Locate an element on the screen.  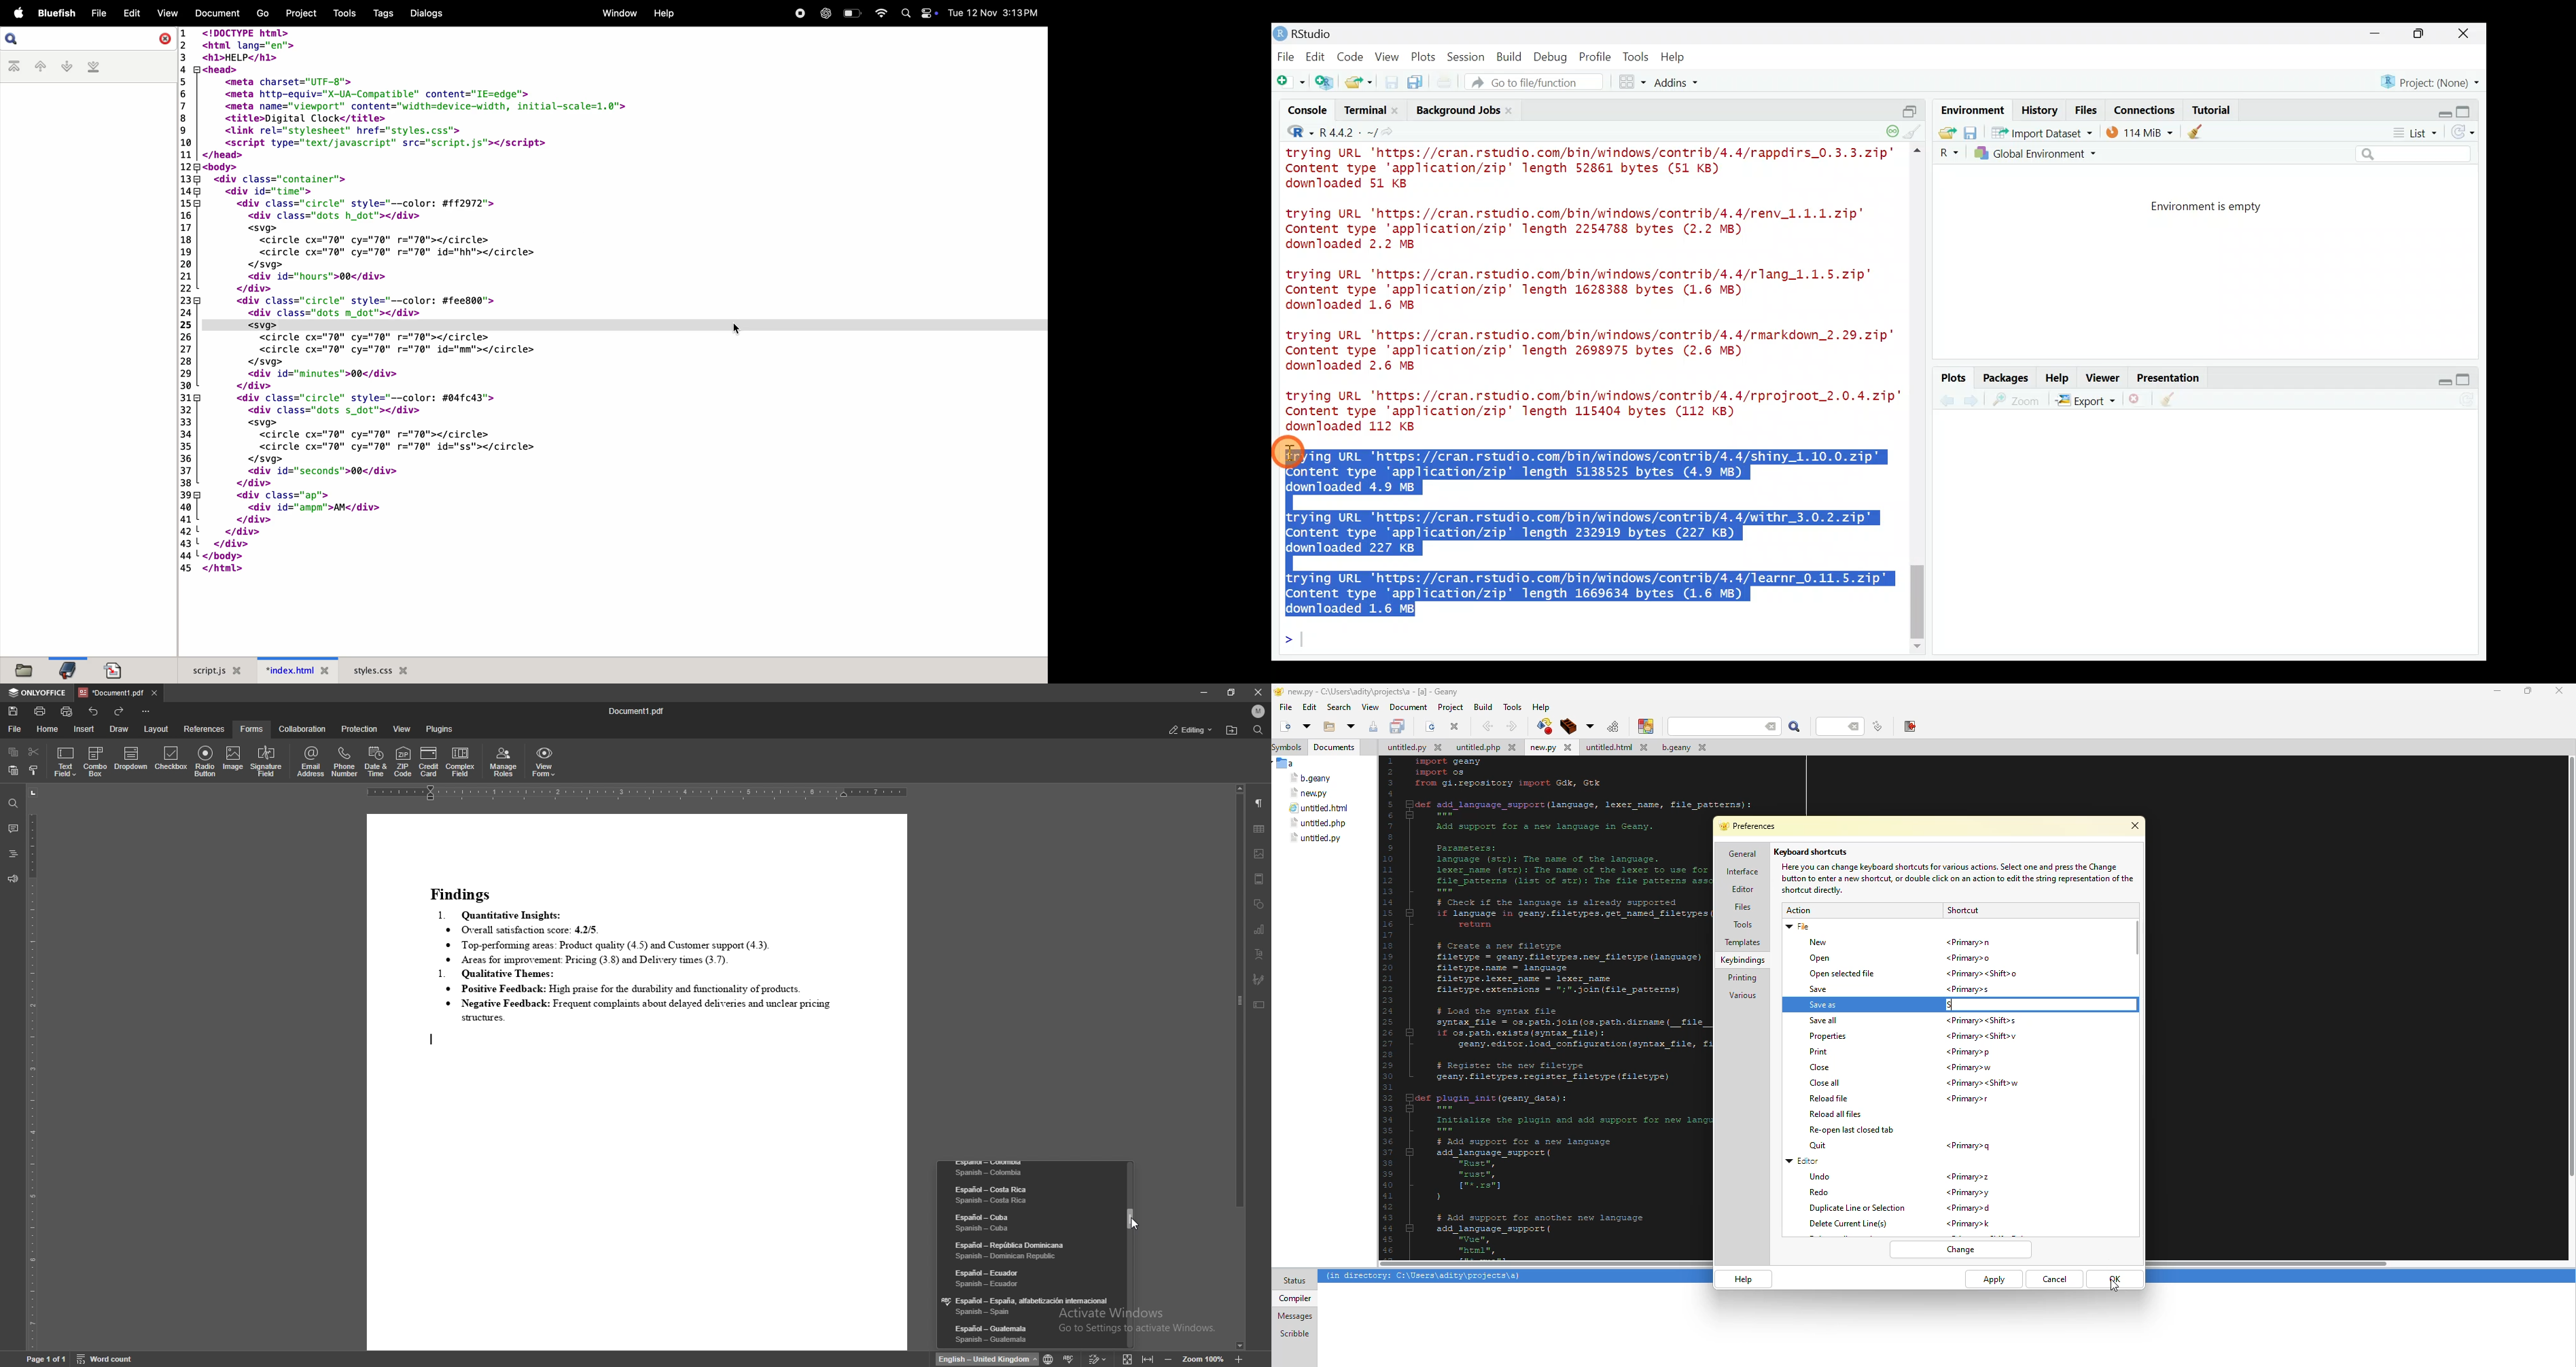
Go to file/function is located at coordinates (1540, 82).